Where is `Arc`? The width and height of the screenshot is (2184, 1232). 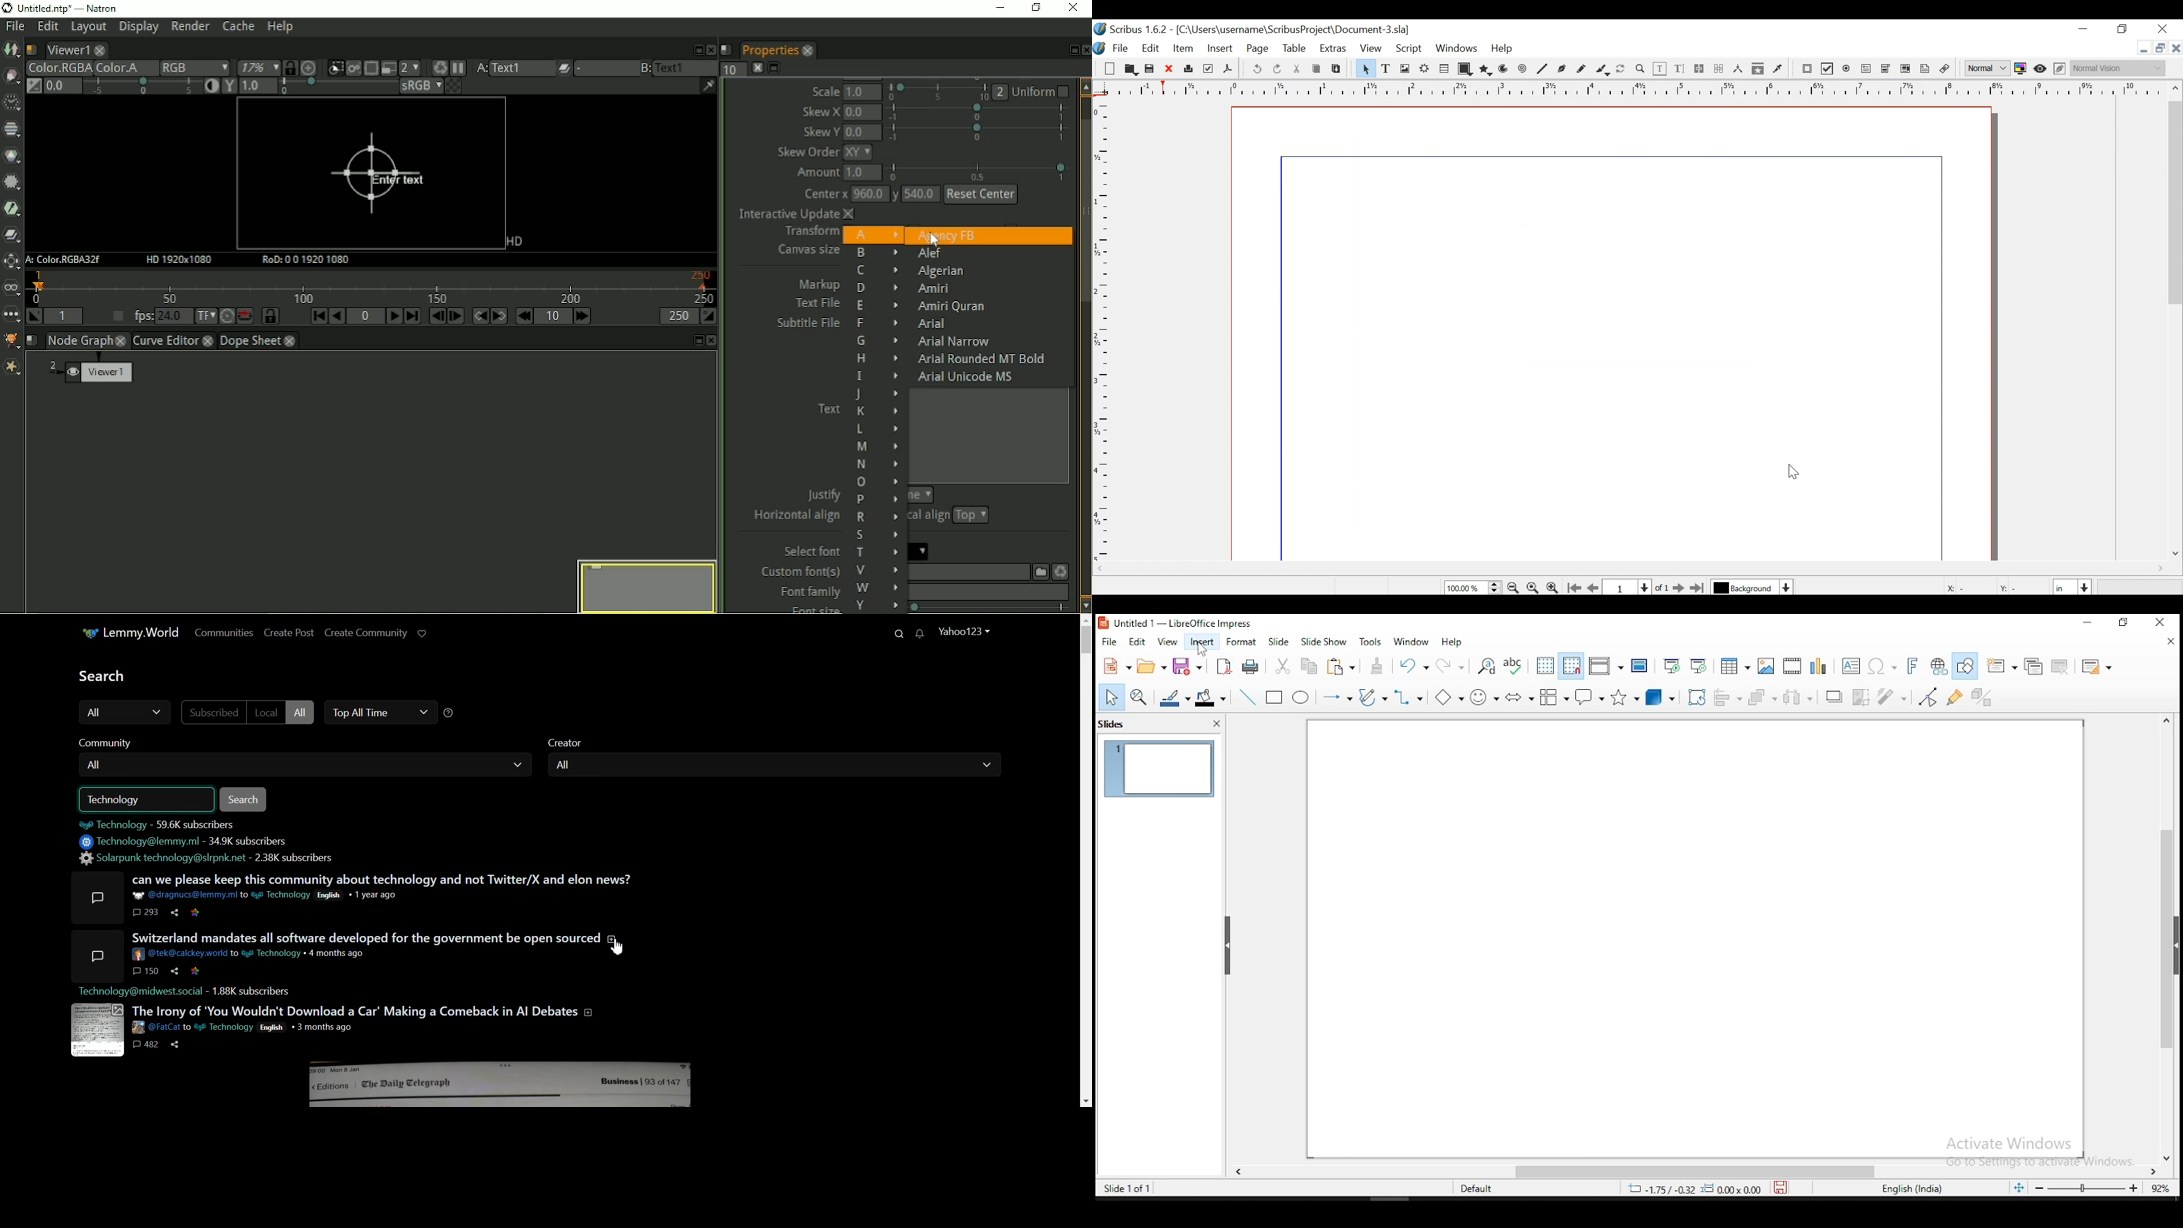
Arc is located at coordinates (1504, 70).